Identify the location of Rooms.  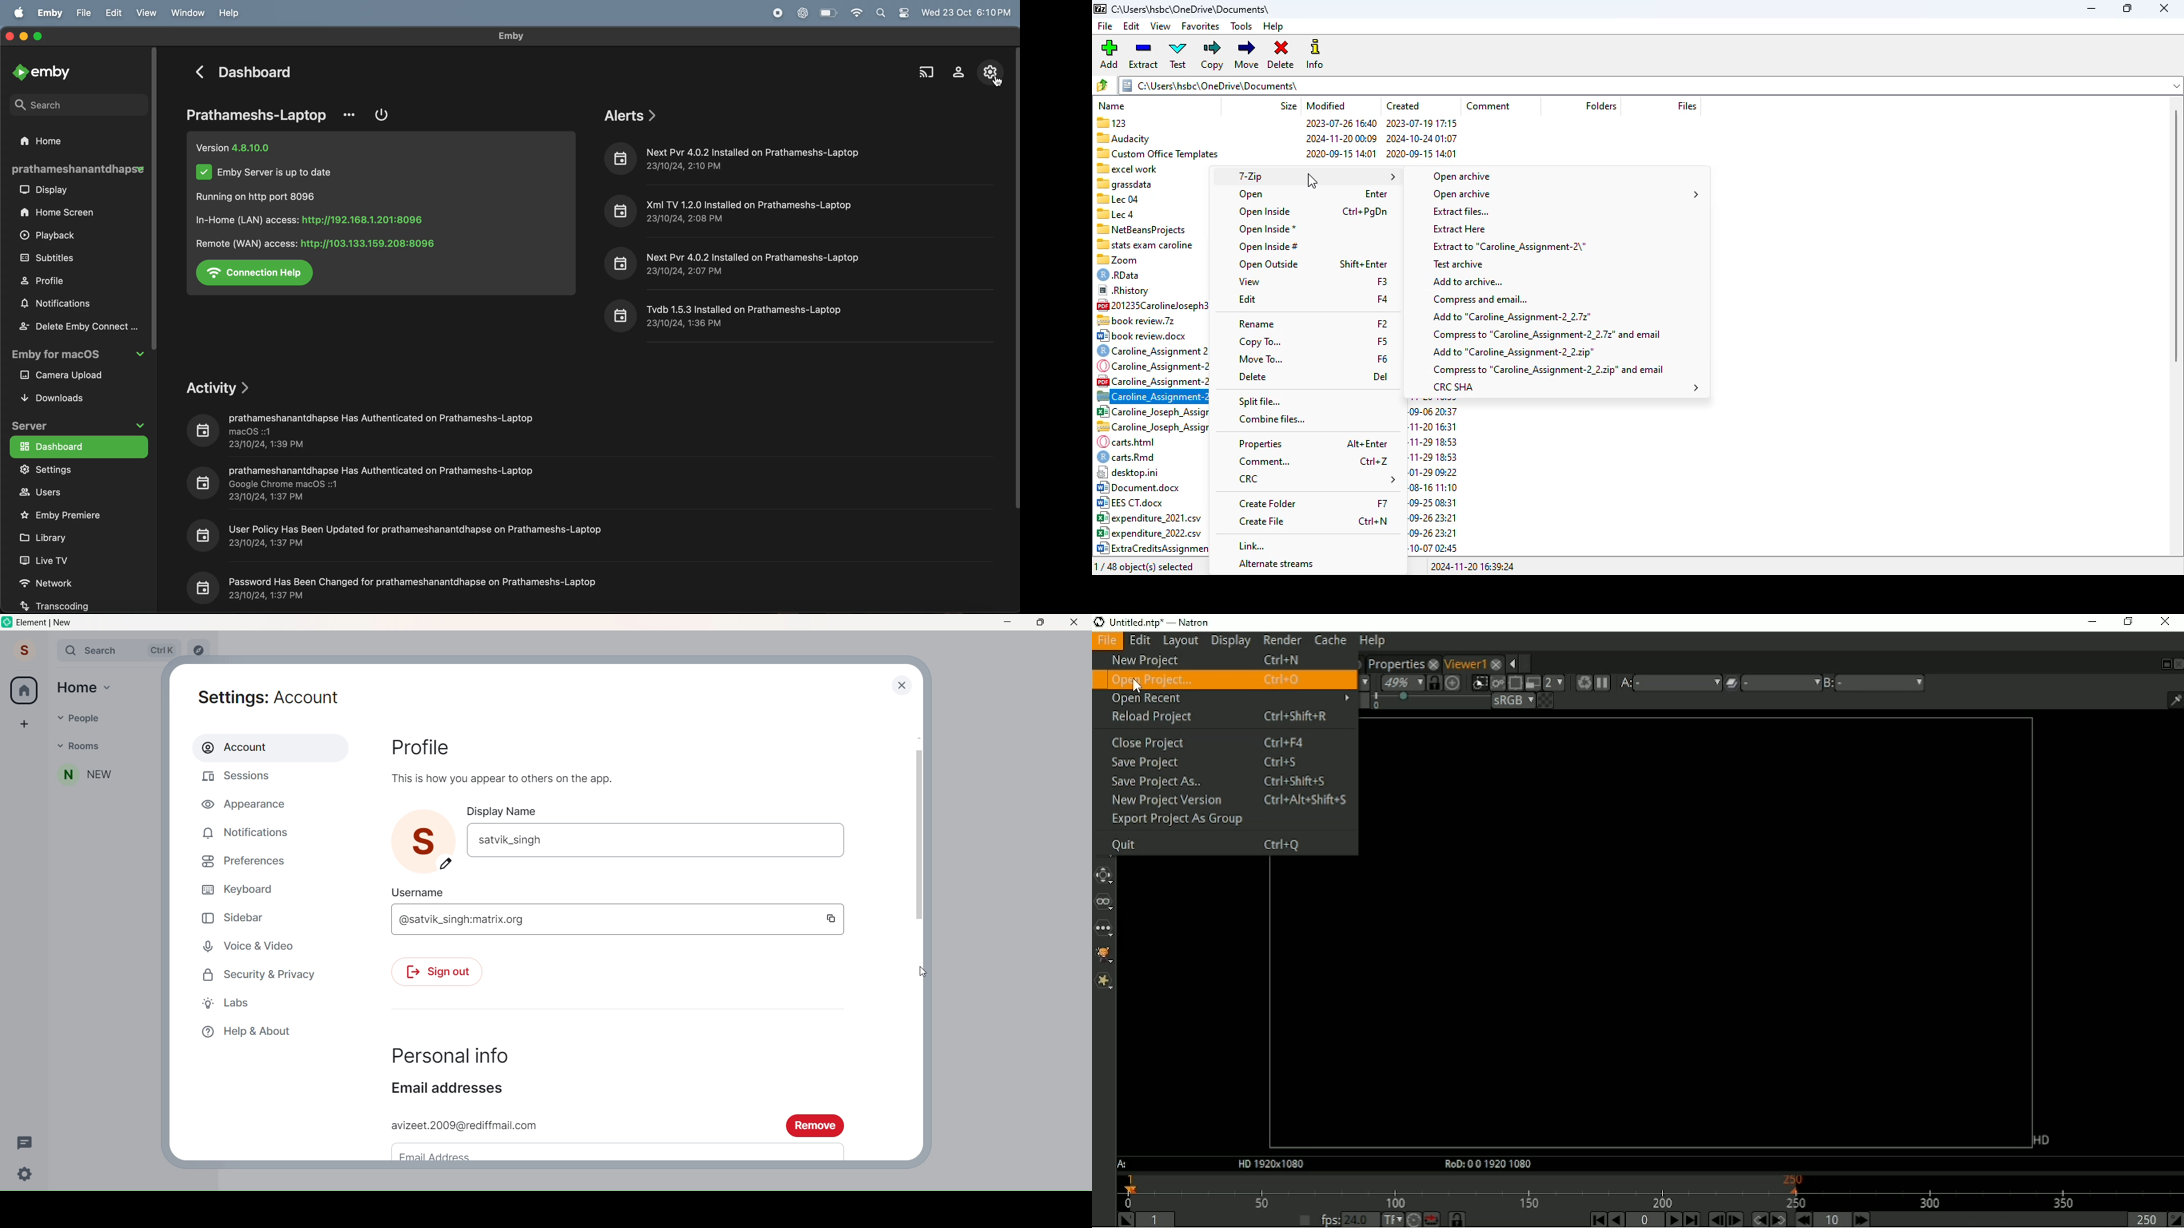
(111, 746).